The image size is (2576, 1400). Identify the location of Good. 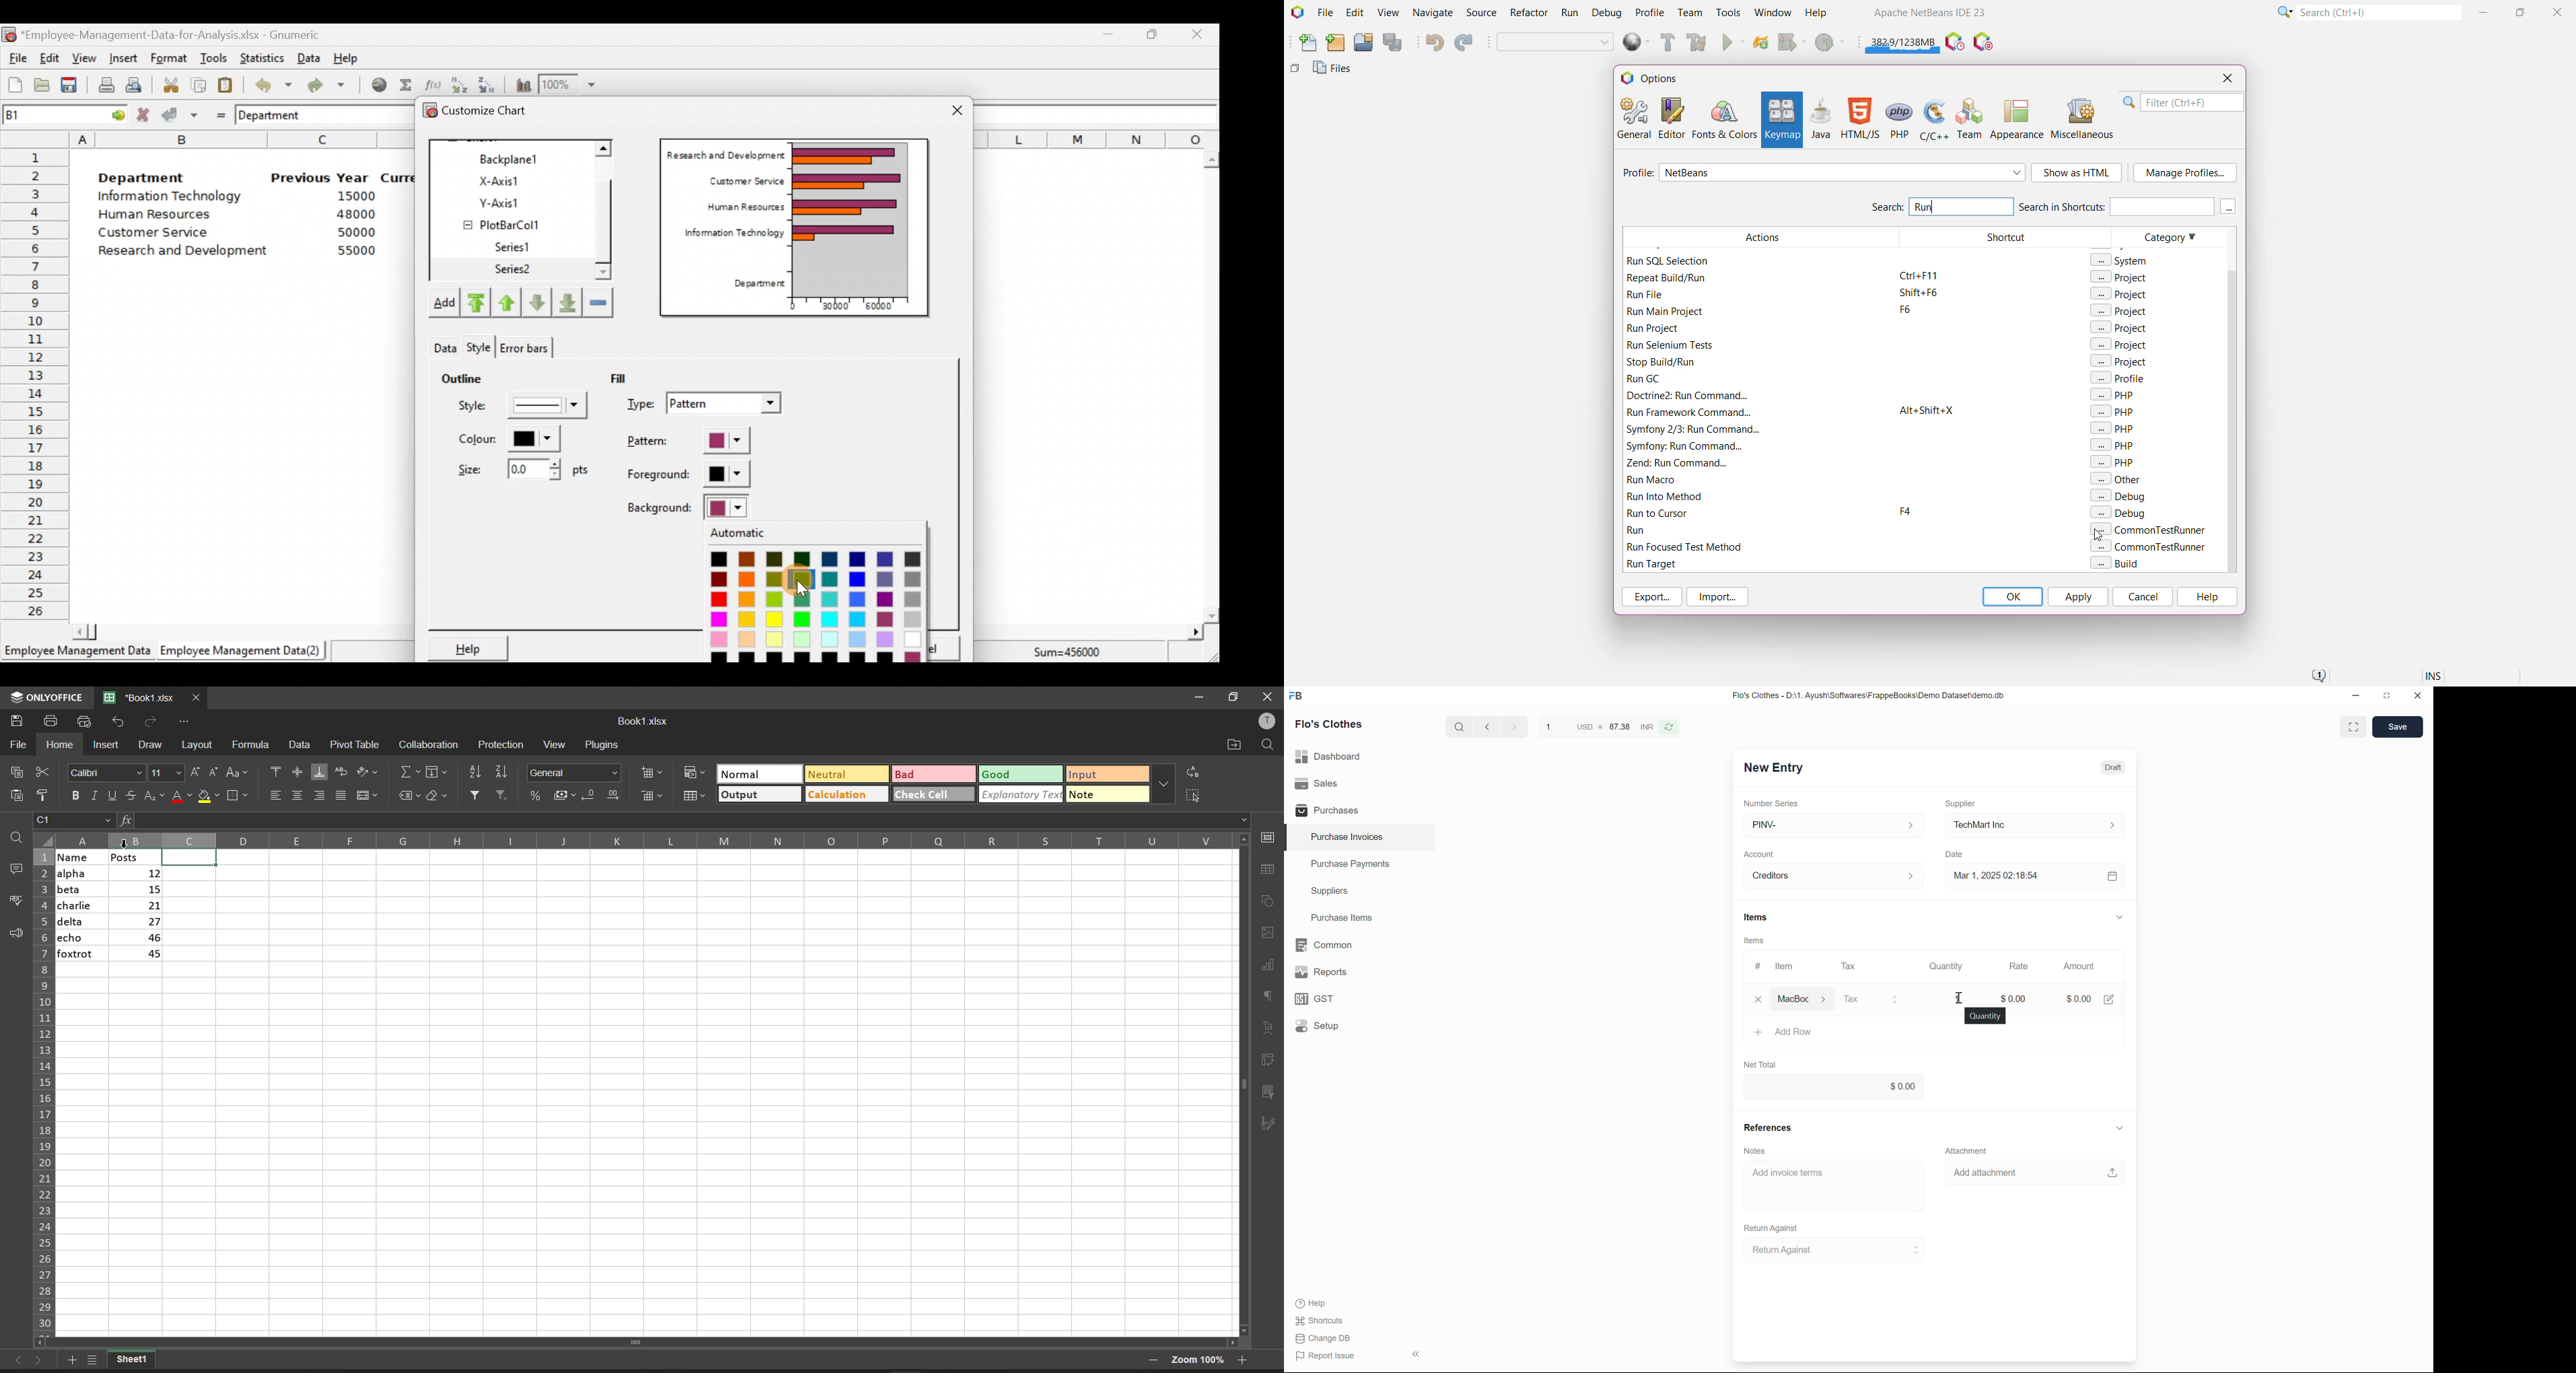
(999, 773).